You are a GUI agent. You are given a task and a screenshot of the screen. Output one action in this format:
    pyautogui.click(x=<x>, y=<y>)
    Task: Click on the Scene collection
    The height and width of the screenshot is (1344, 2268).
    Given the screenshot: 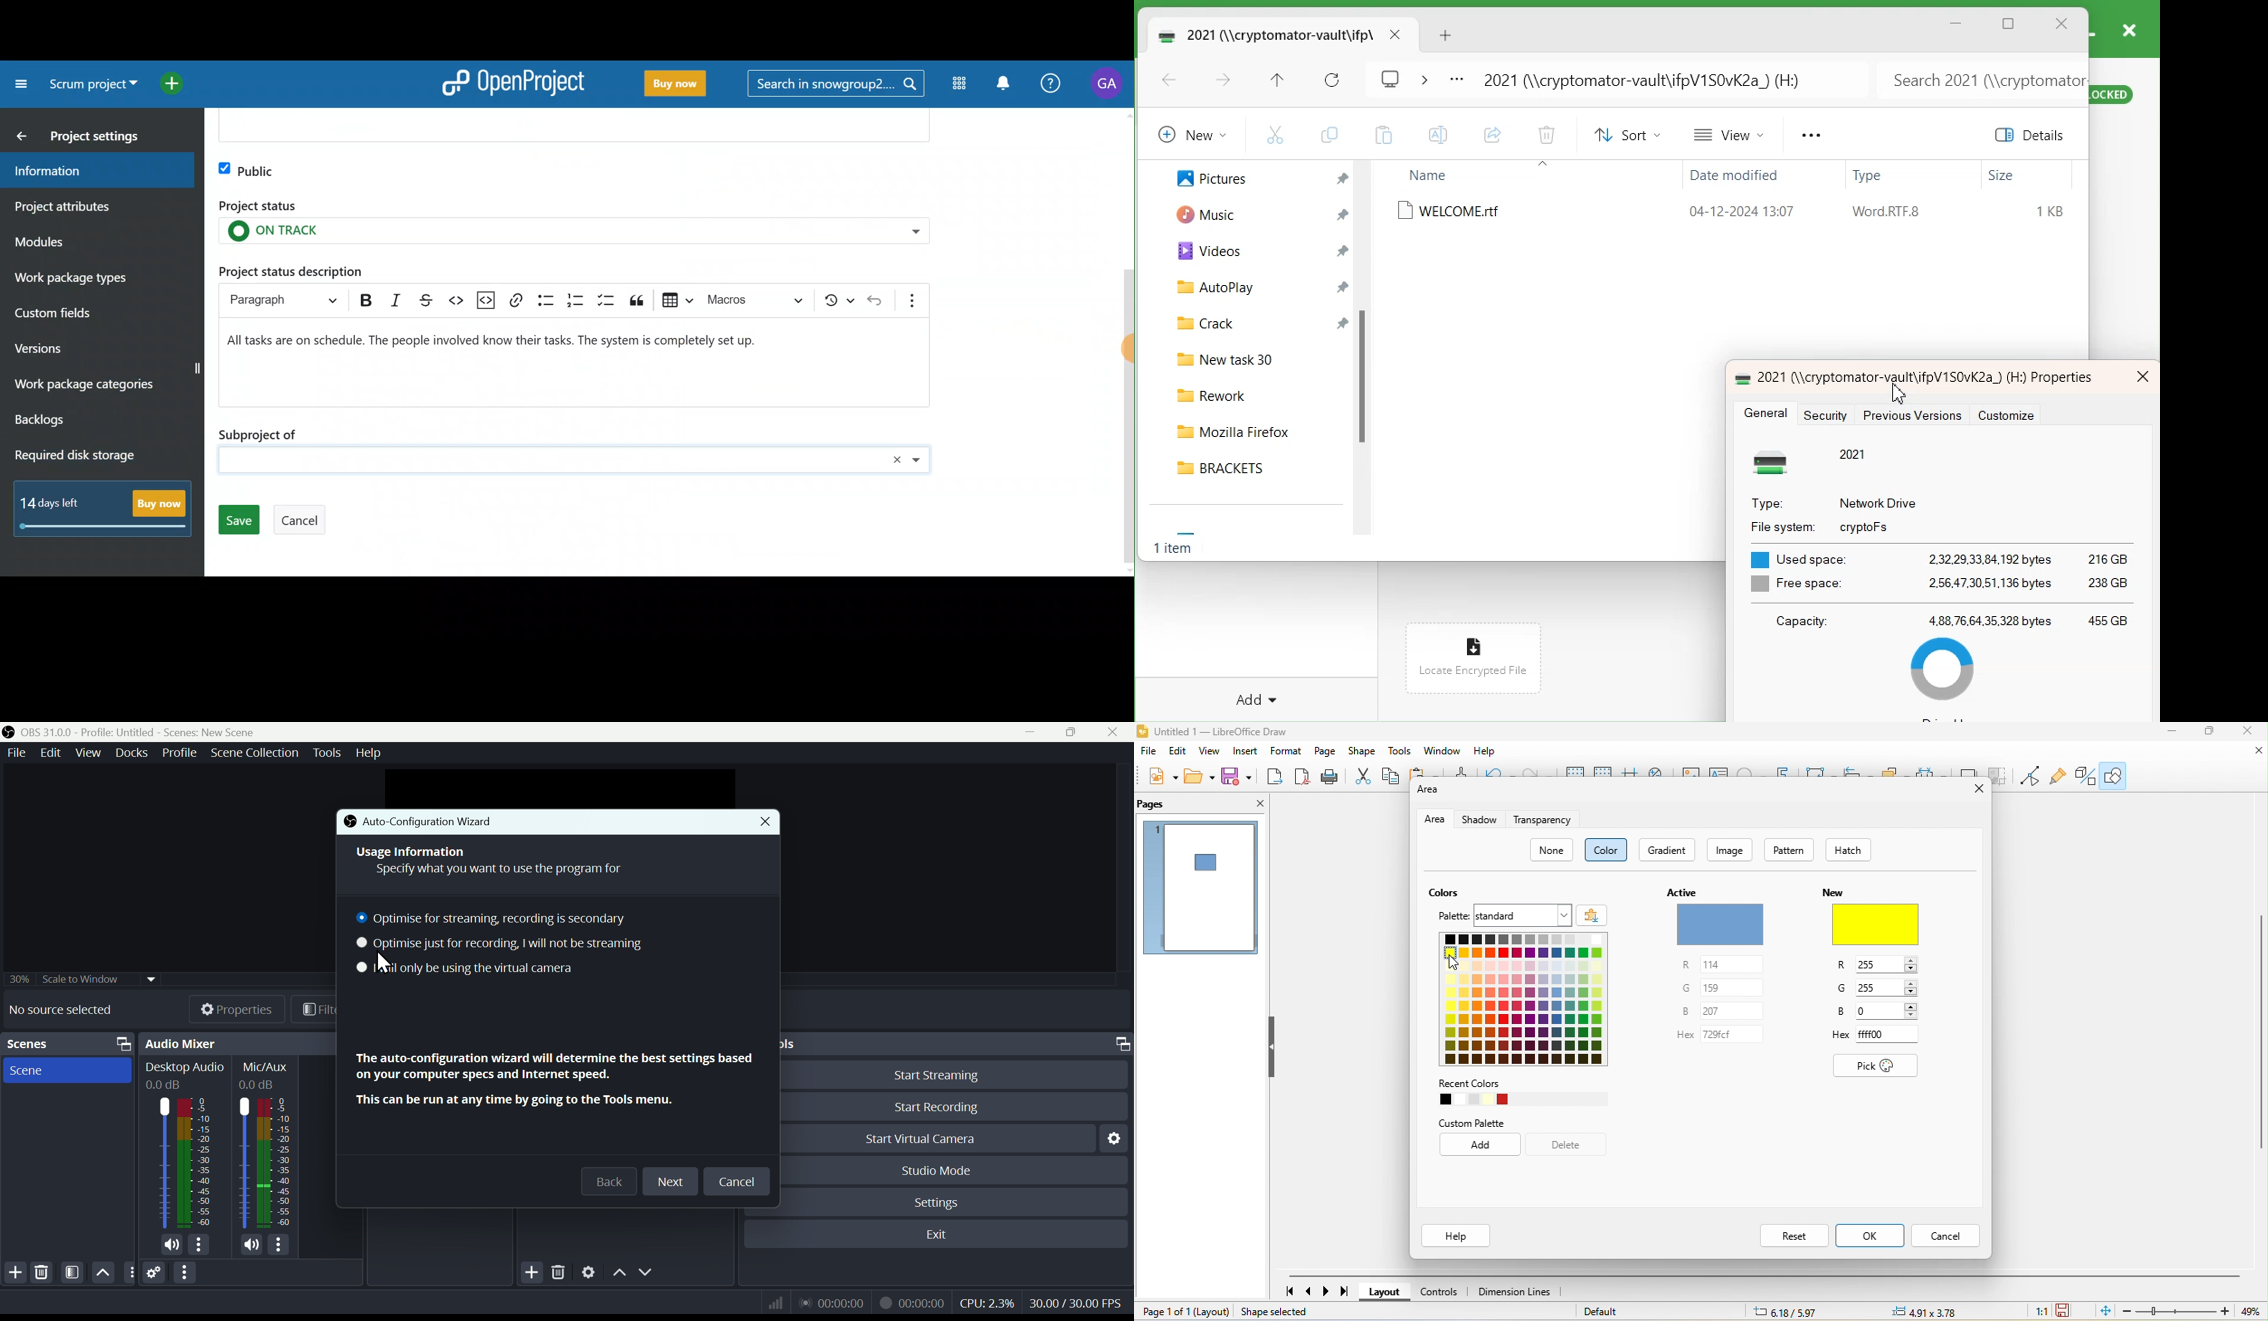 What is the action you would take?
    pyautogui.click(x=258, y=754)
    